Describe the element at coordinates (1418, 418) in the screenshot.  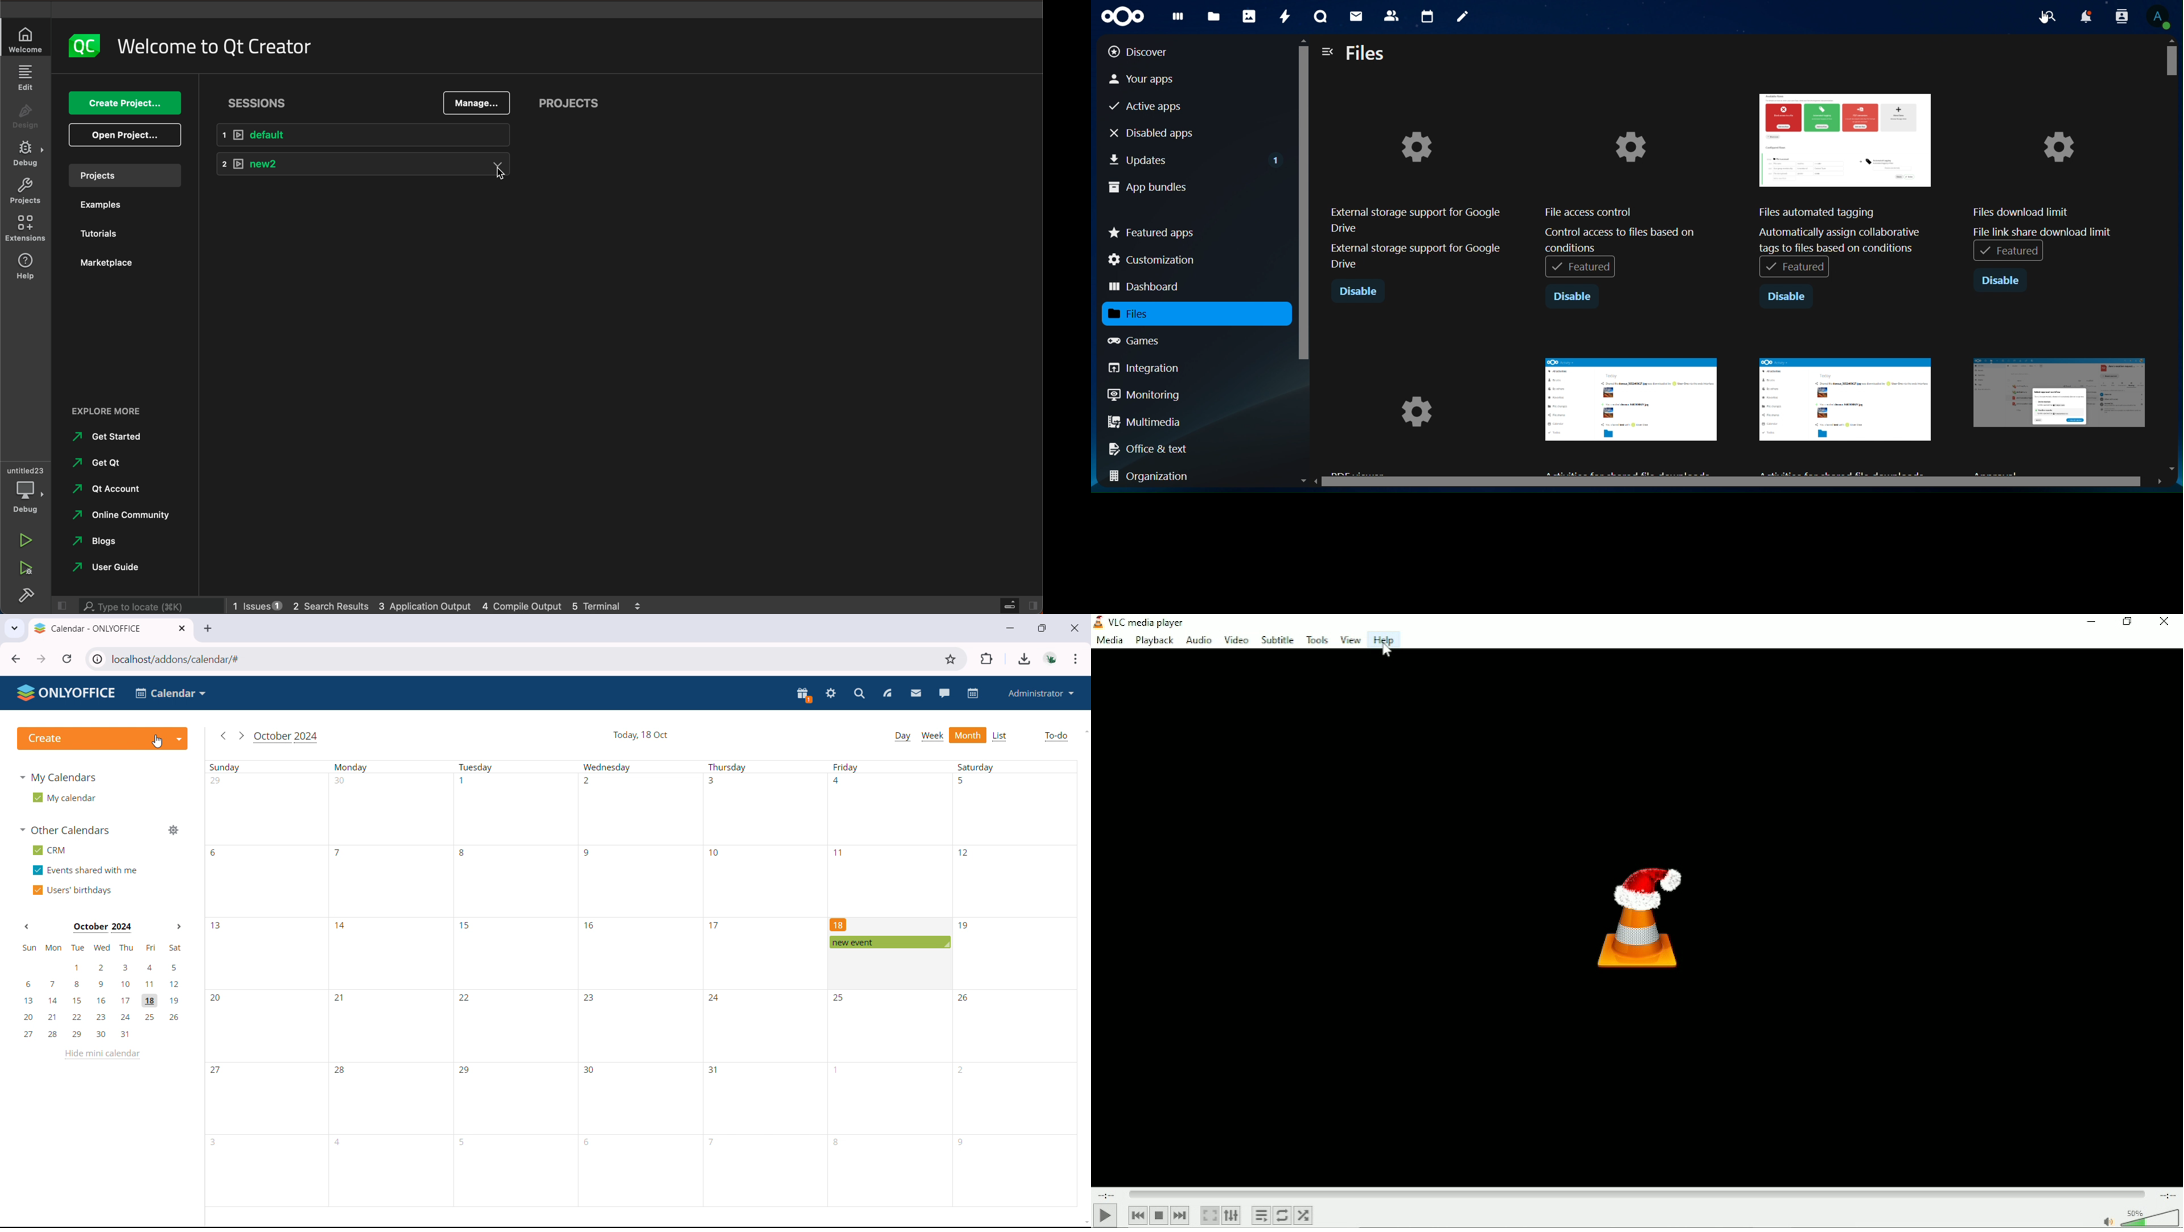
I see `image` at that location.